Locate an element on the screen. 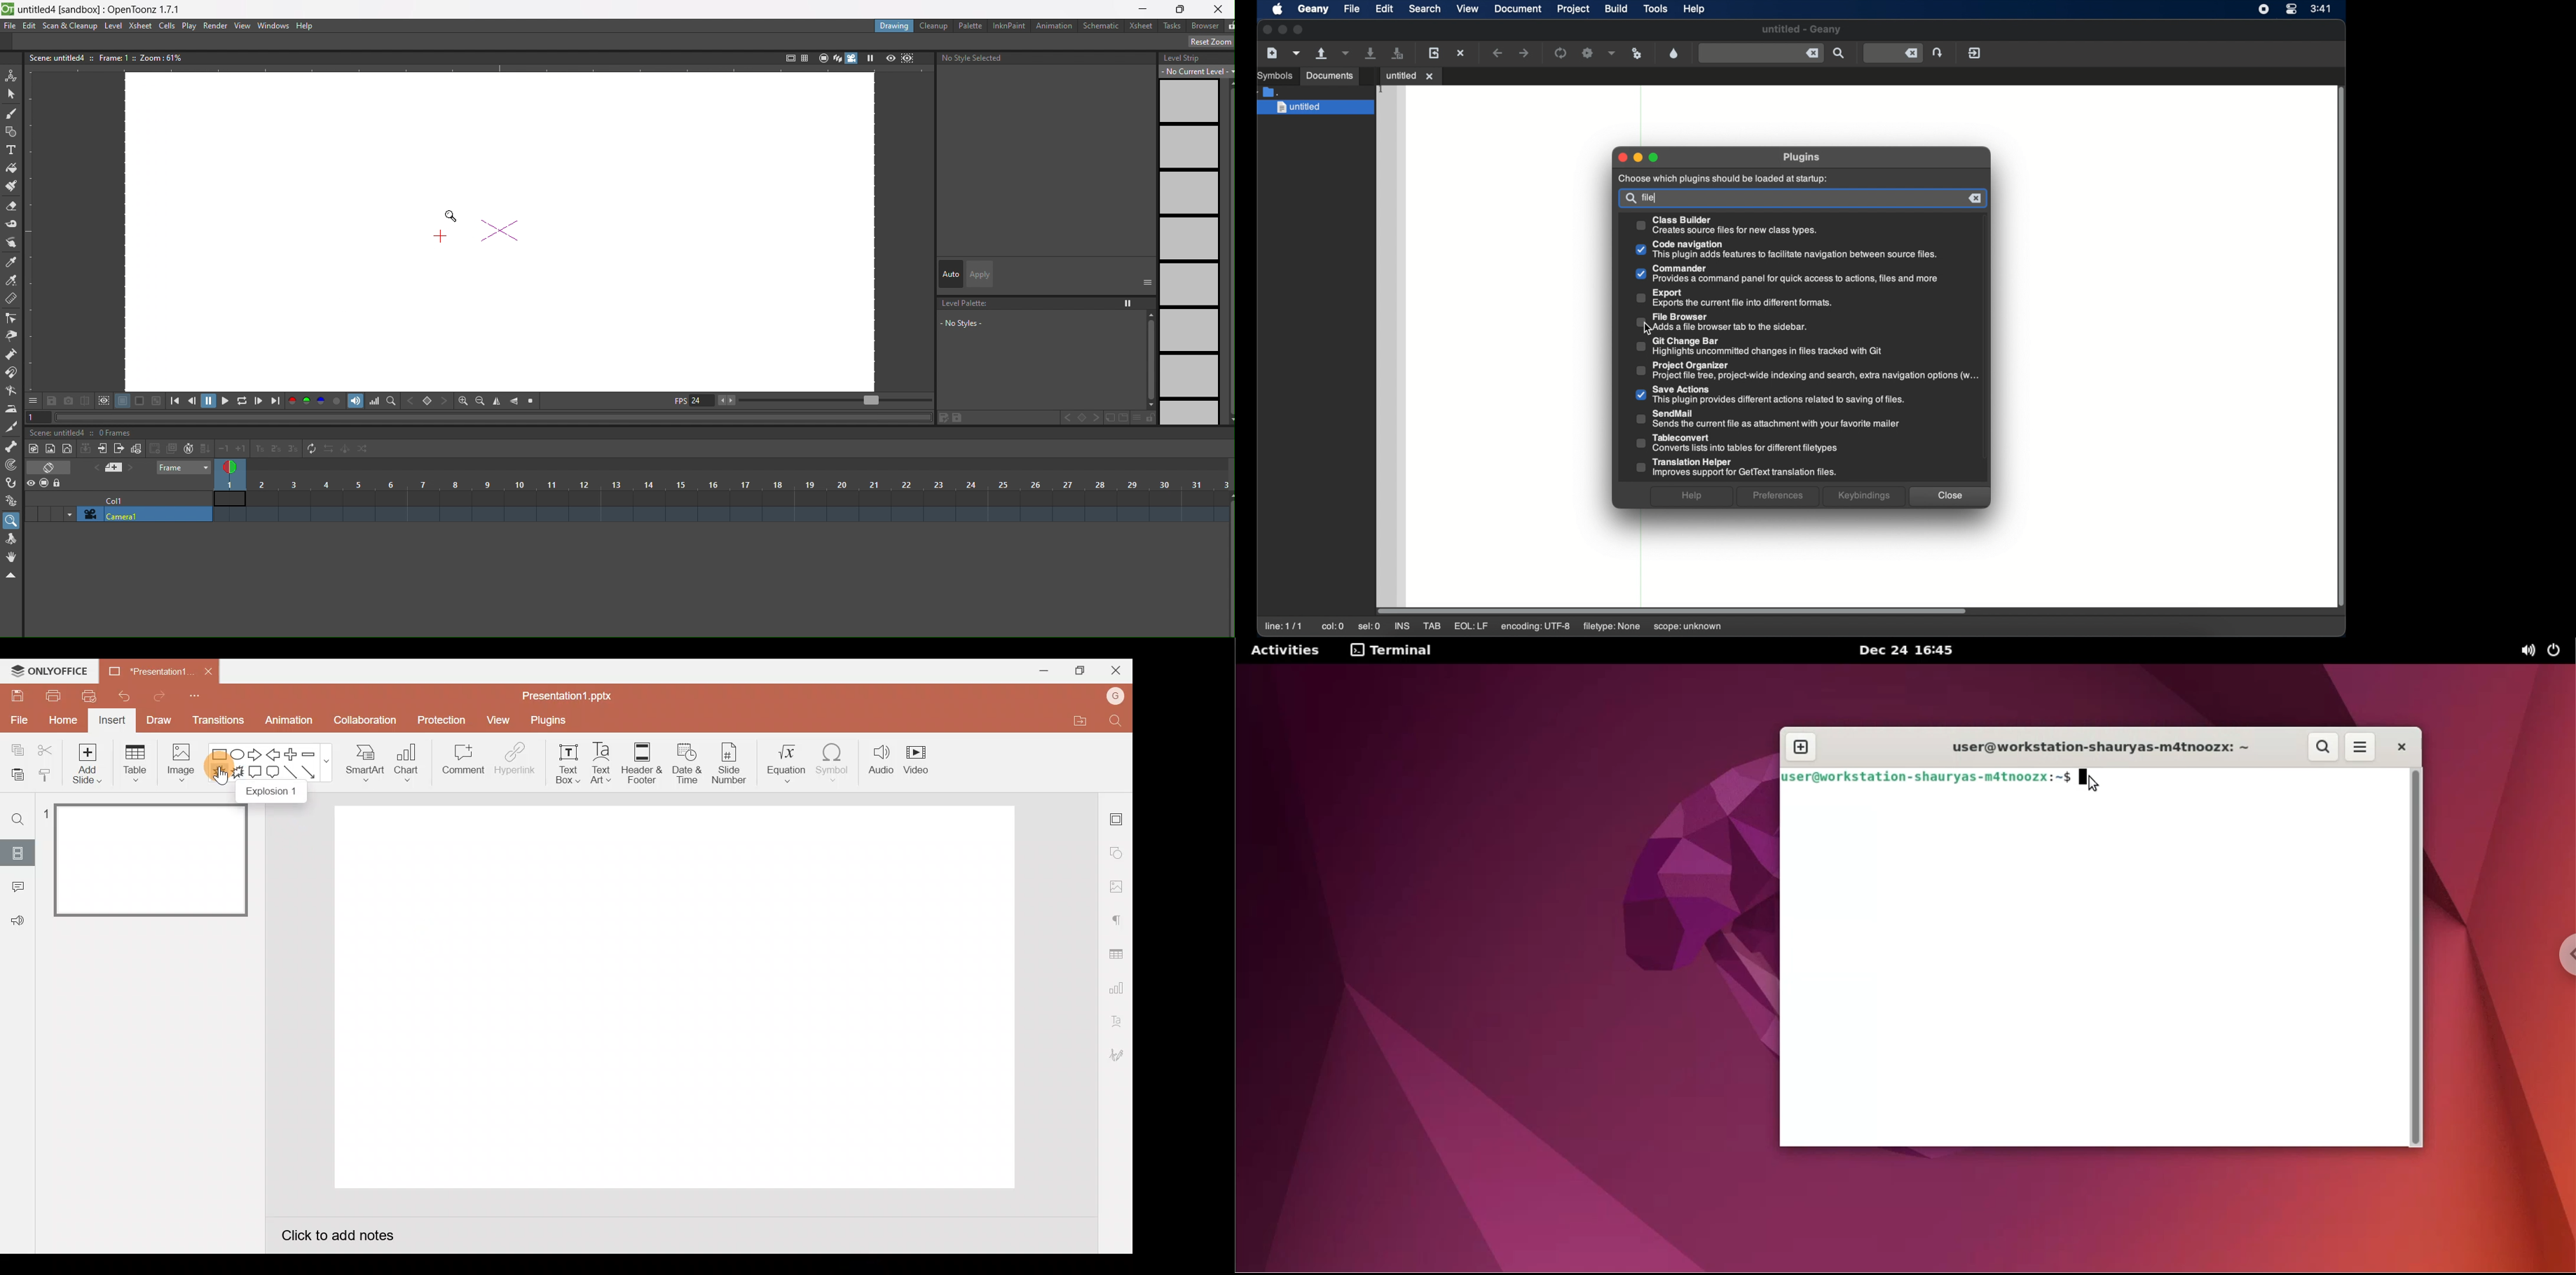  tracker tool is located at coordinates (12, 466).